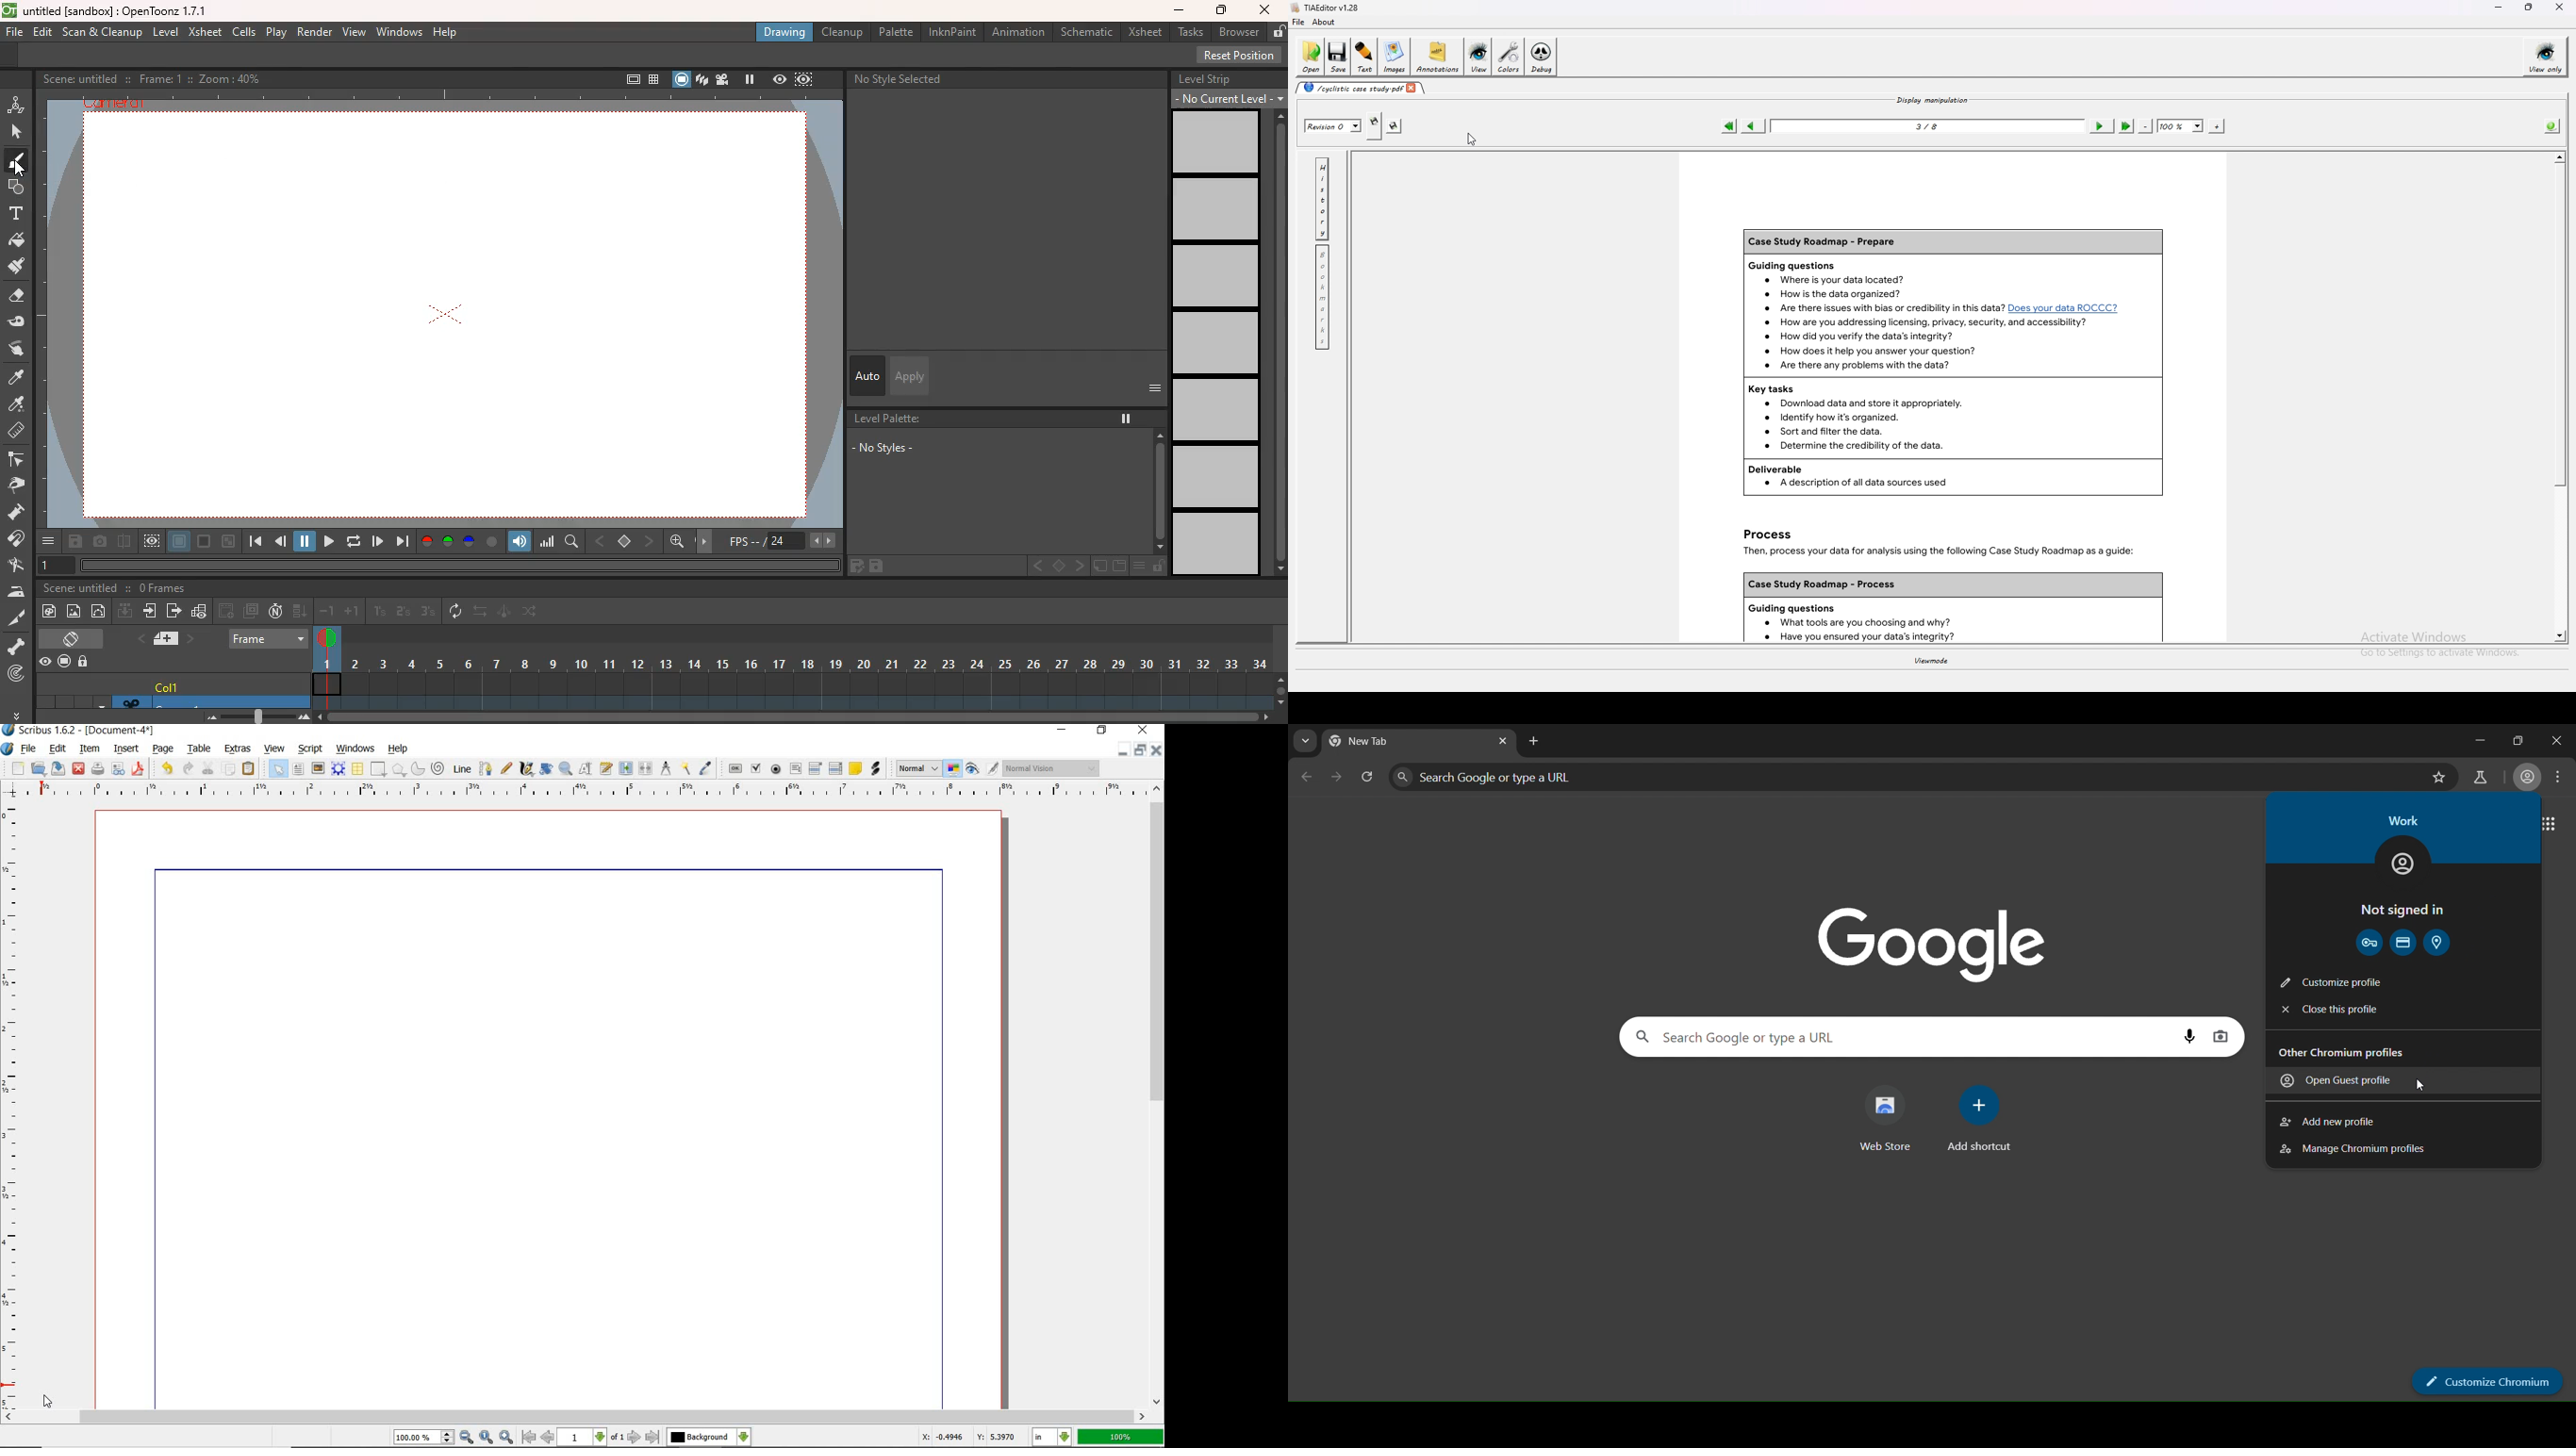  Describe the element at coordinates (786, 31) in the screenshot. I see `drawing` at that location.